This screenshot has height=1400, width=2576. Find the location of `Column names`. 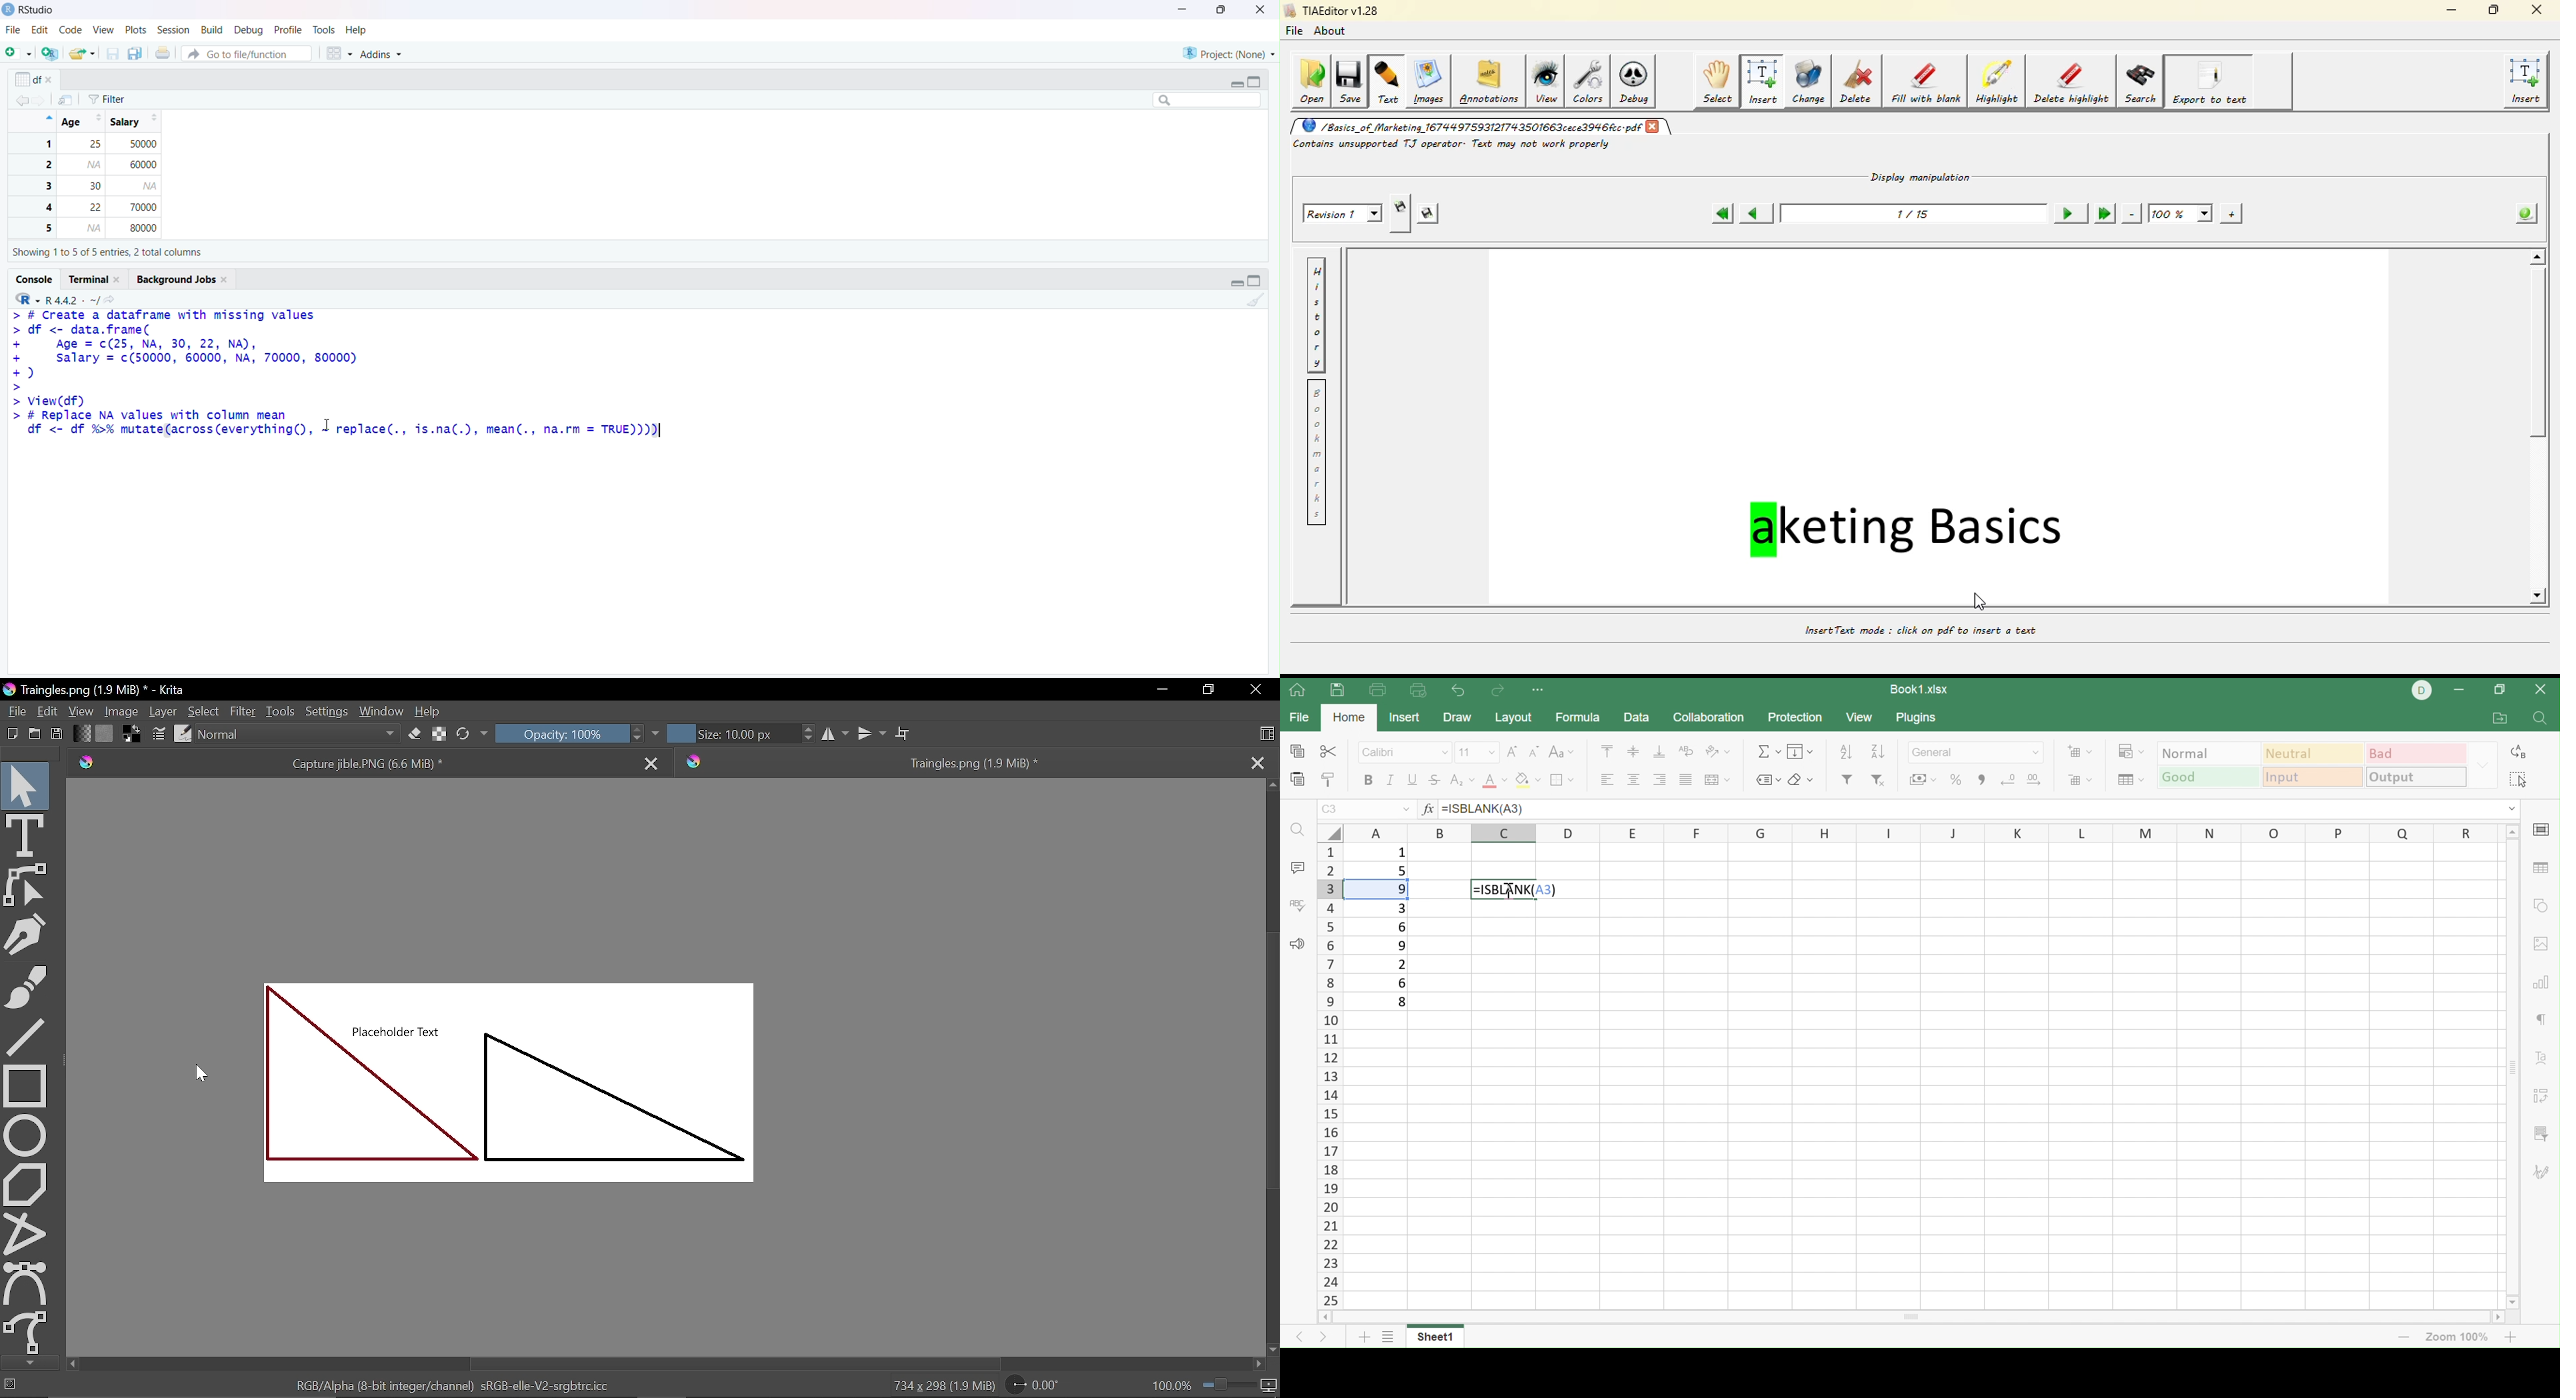

Column names is located at coordinates (1921, 835).